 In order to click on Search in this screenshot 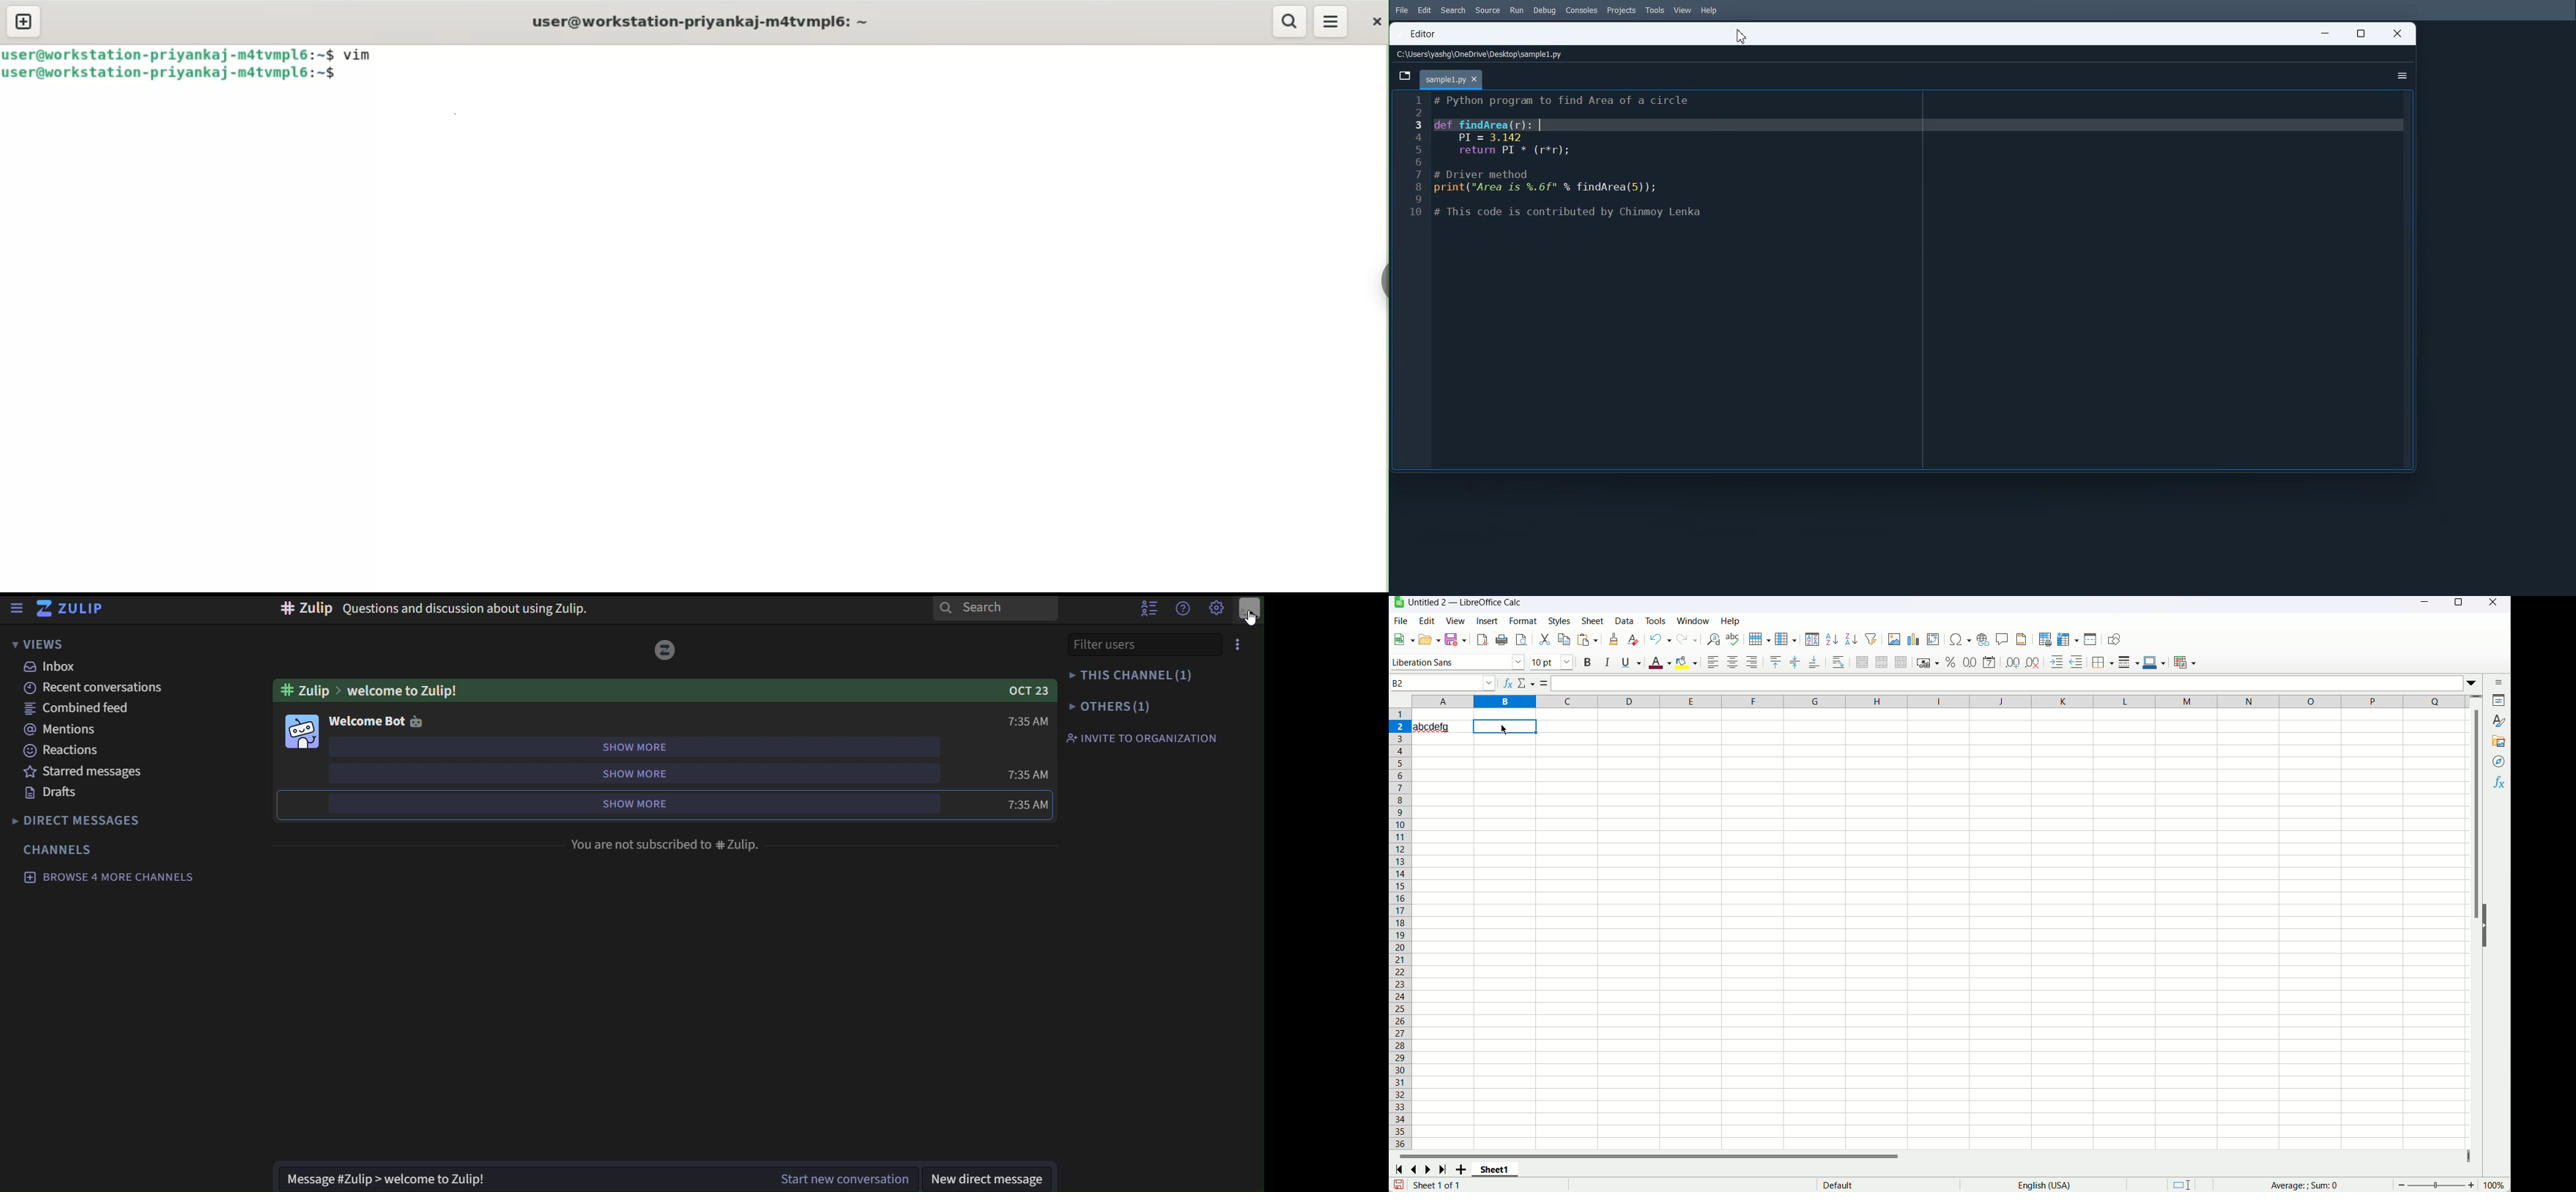, I will do `click(1453, 11)`.